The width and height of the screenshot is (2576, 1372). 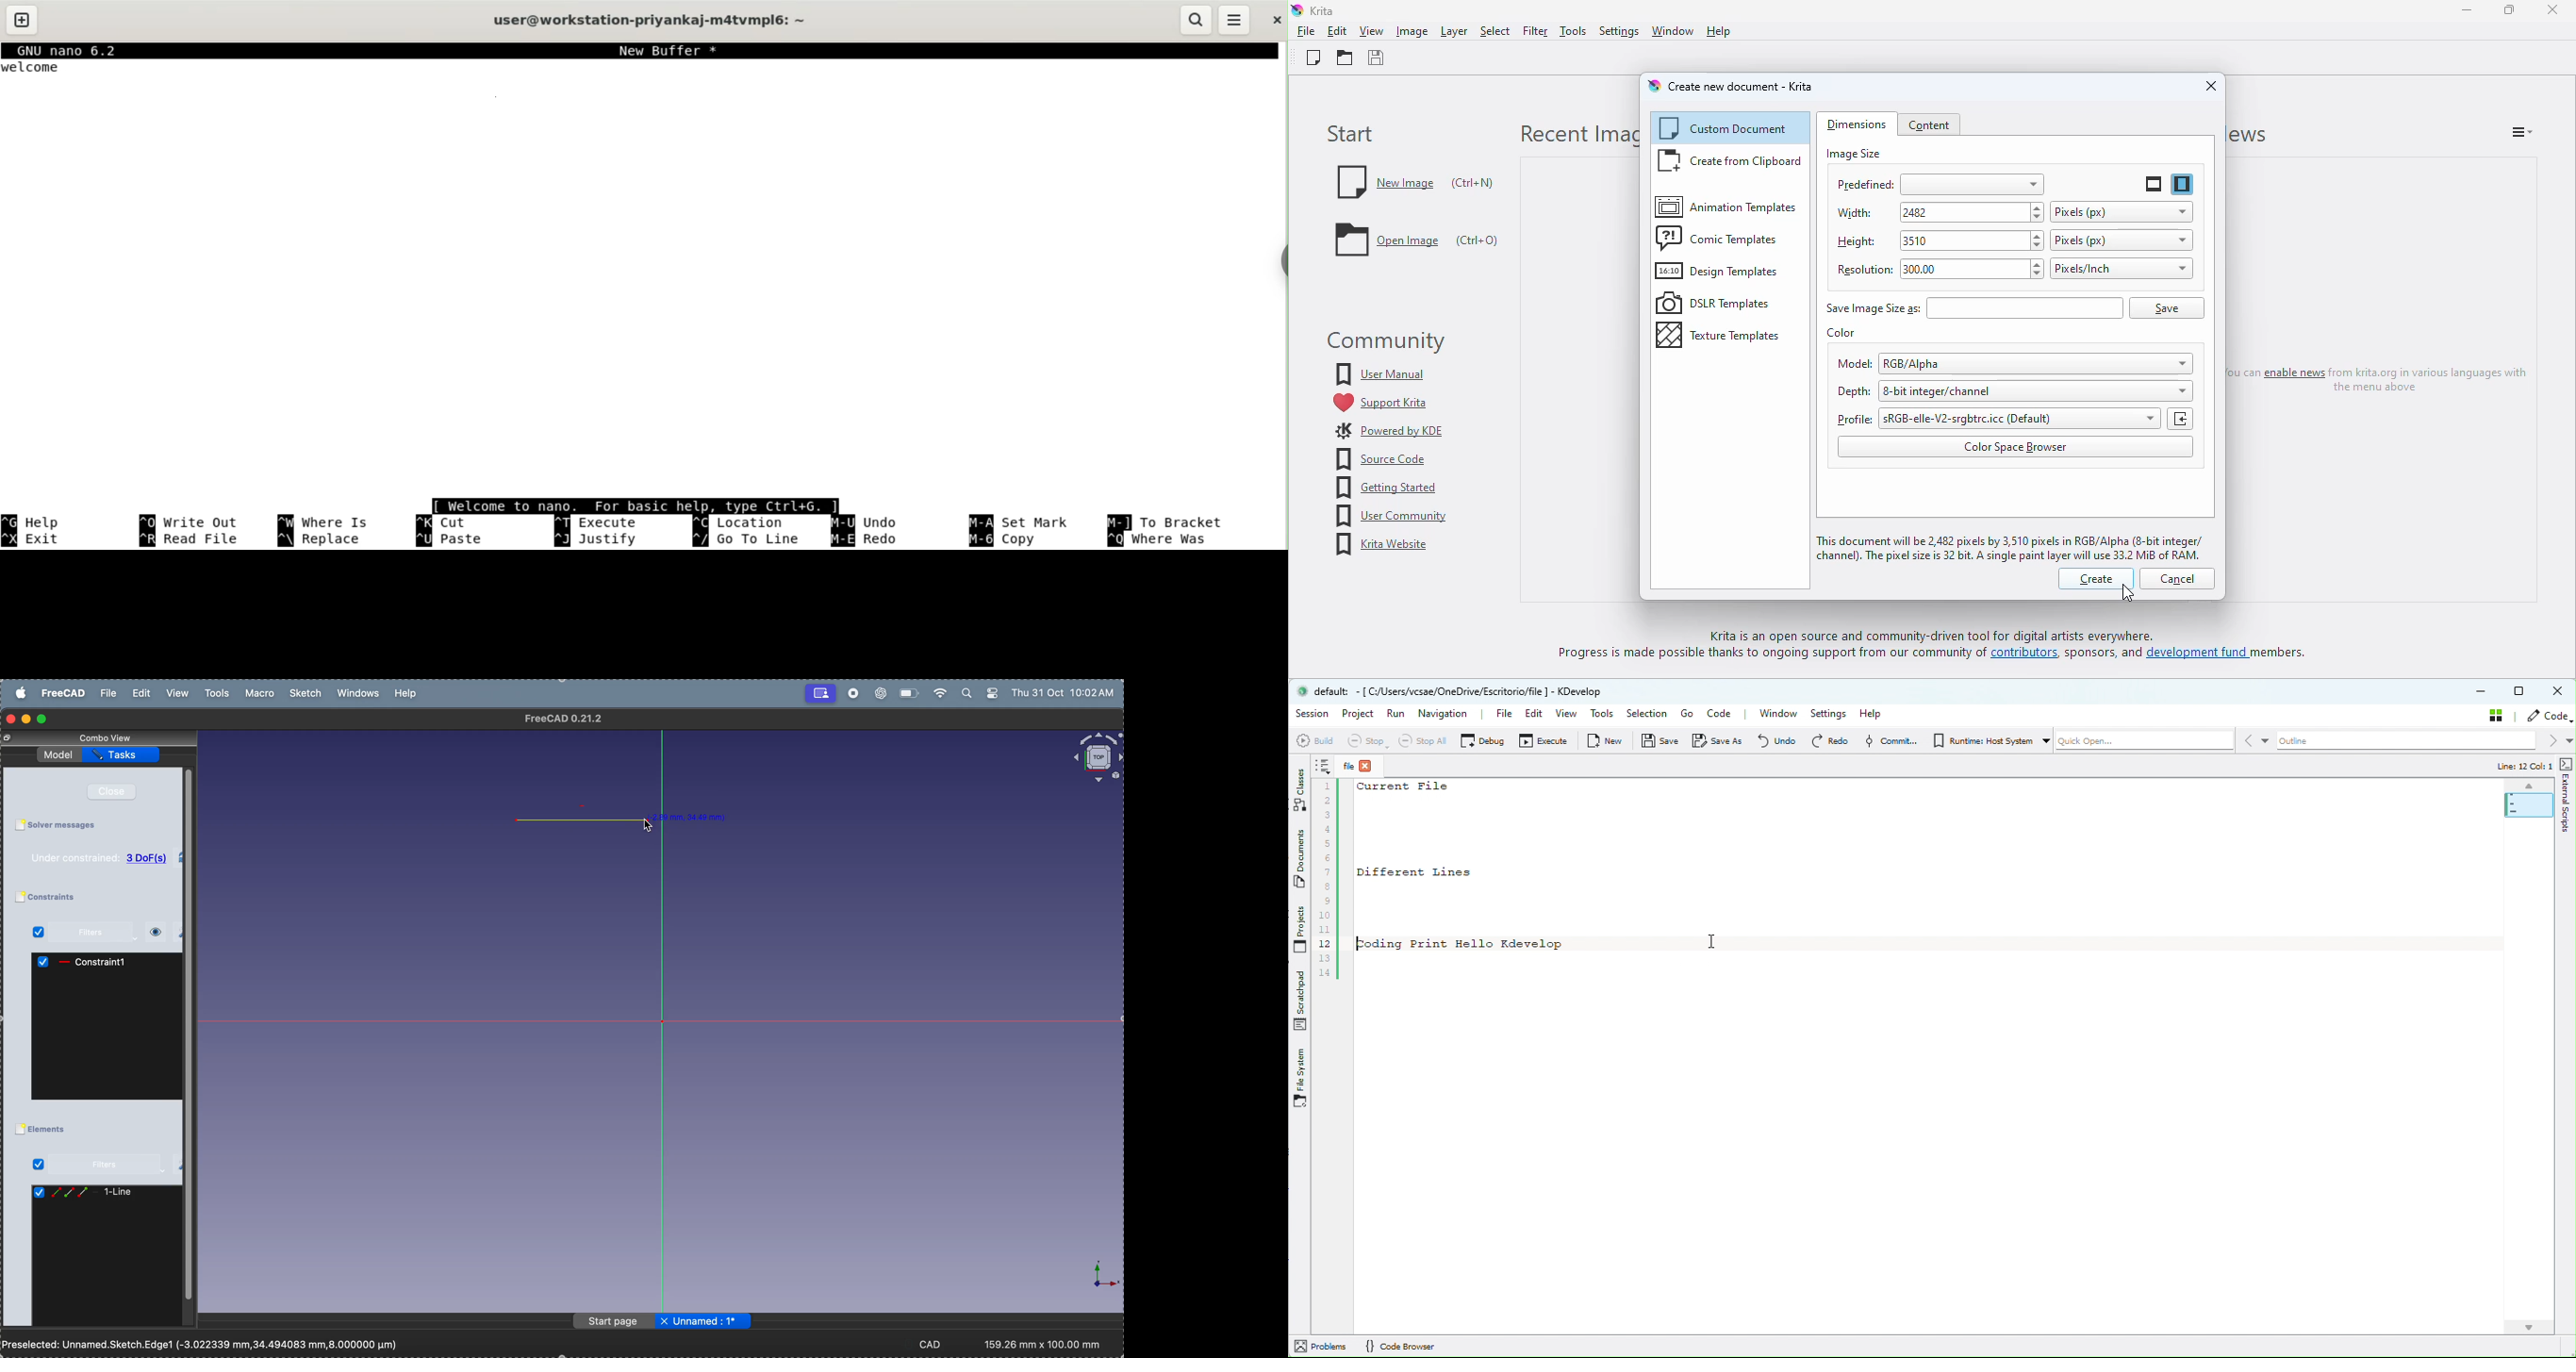 I want to click on close, so click(x=115, y=791).